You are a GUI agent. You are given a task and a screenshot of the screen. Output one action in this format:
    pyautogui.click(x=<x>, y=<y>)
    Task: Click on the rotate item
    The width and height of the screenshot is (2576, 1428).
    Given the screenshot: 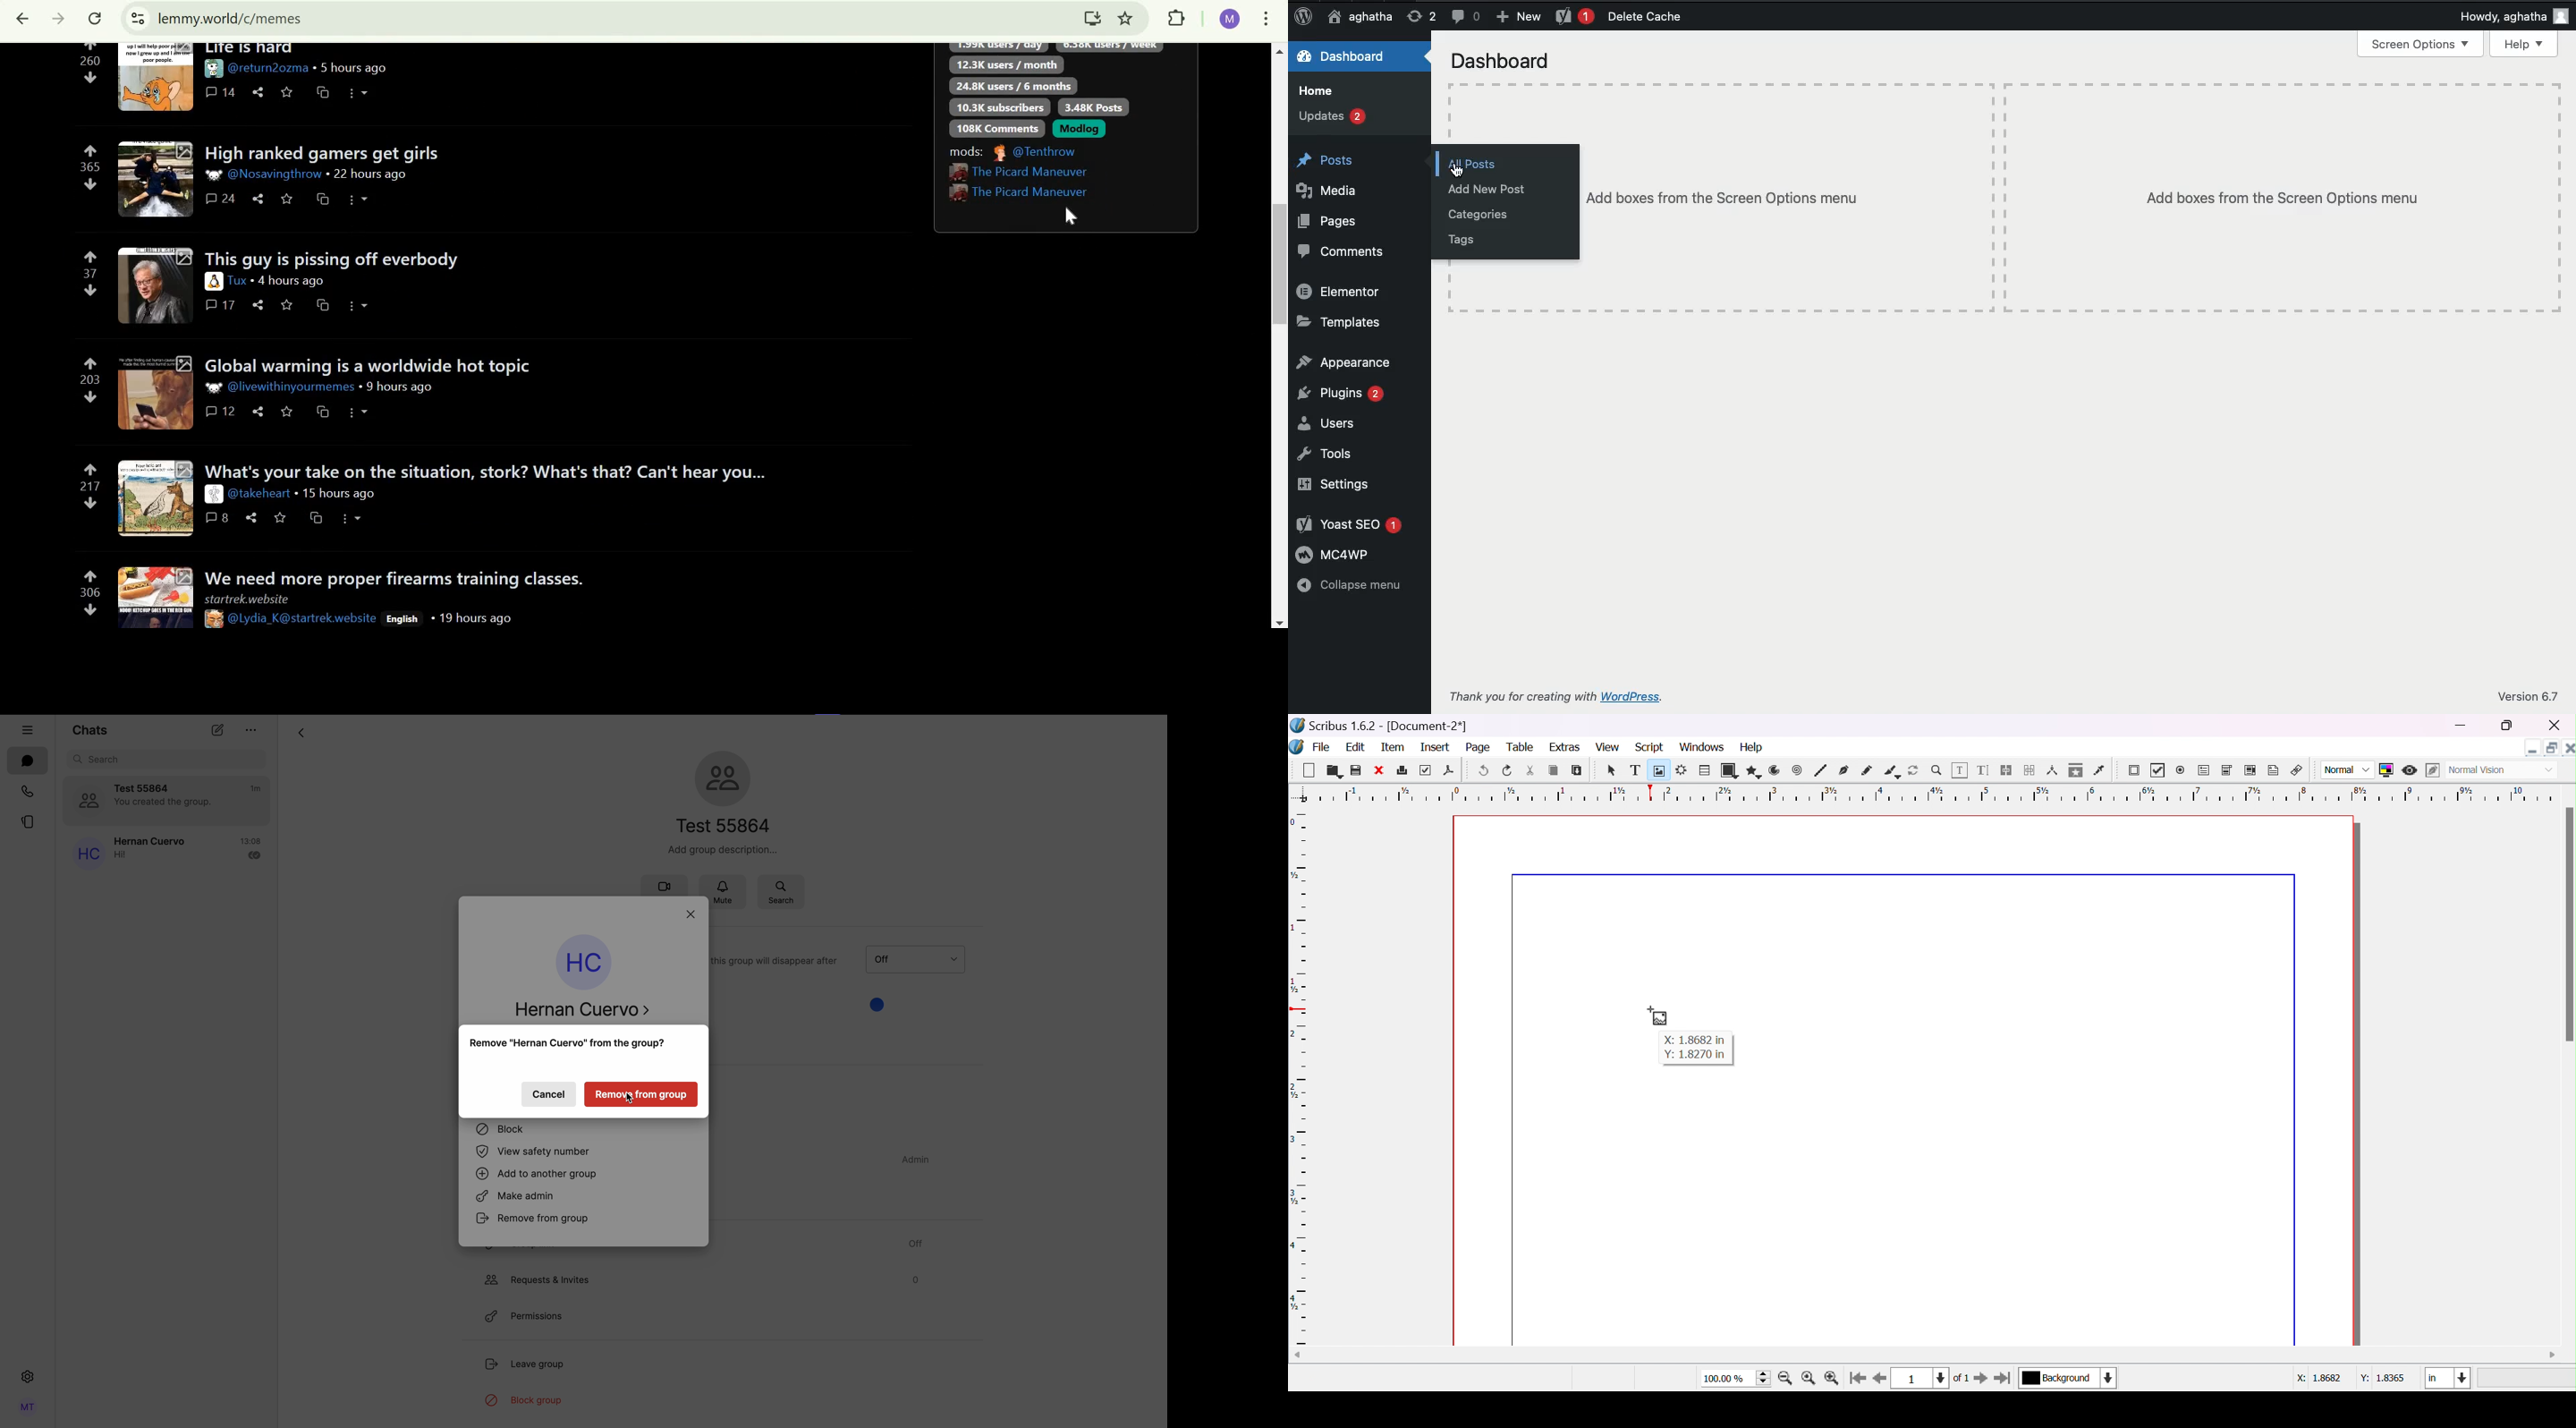 What is the action you would take?
    pyautogui.click(x=1915, y=770)
    